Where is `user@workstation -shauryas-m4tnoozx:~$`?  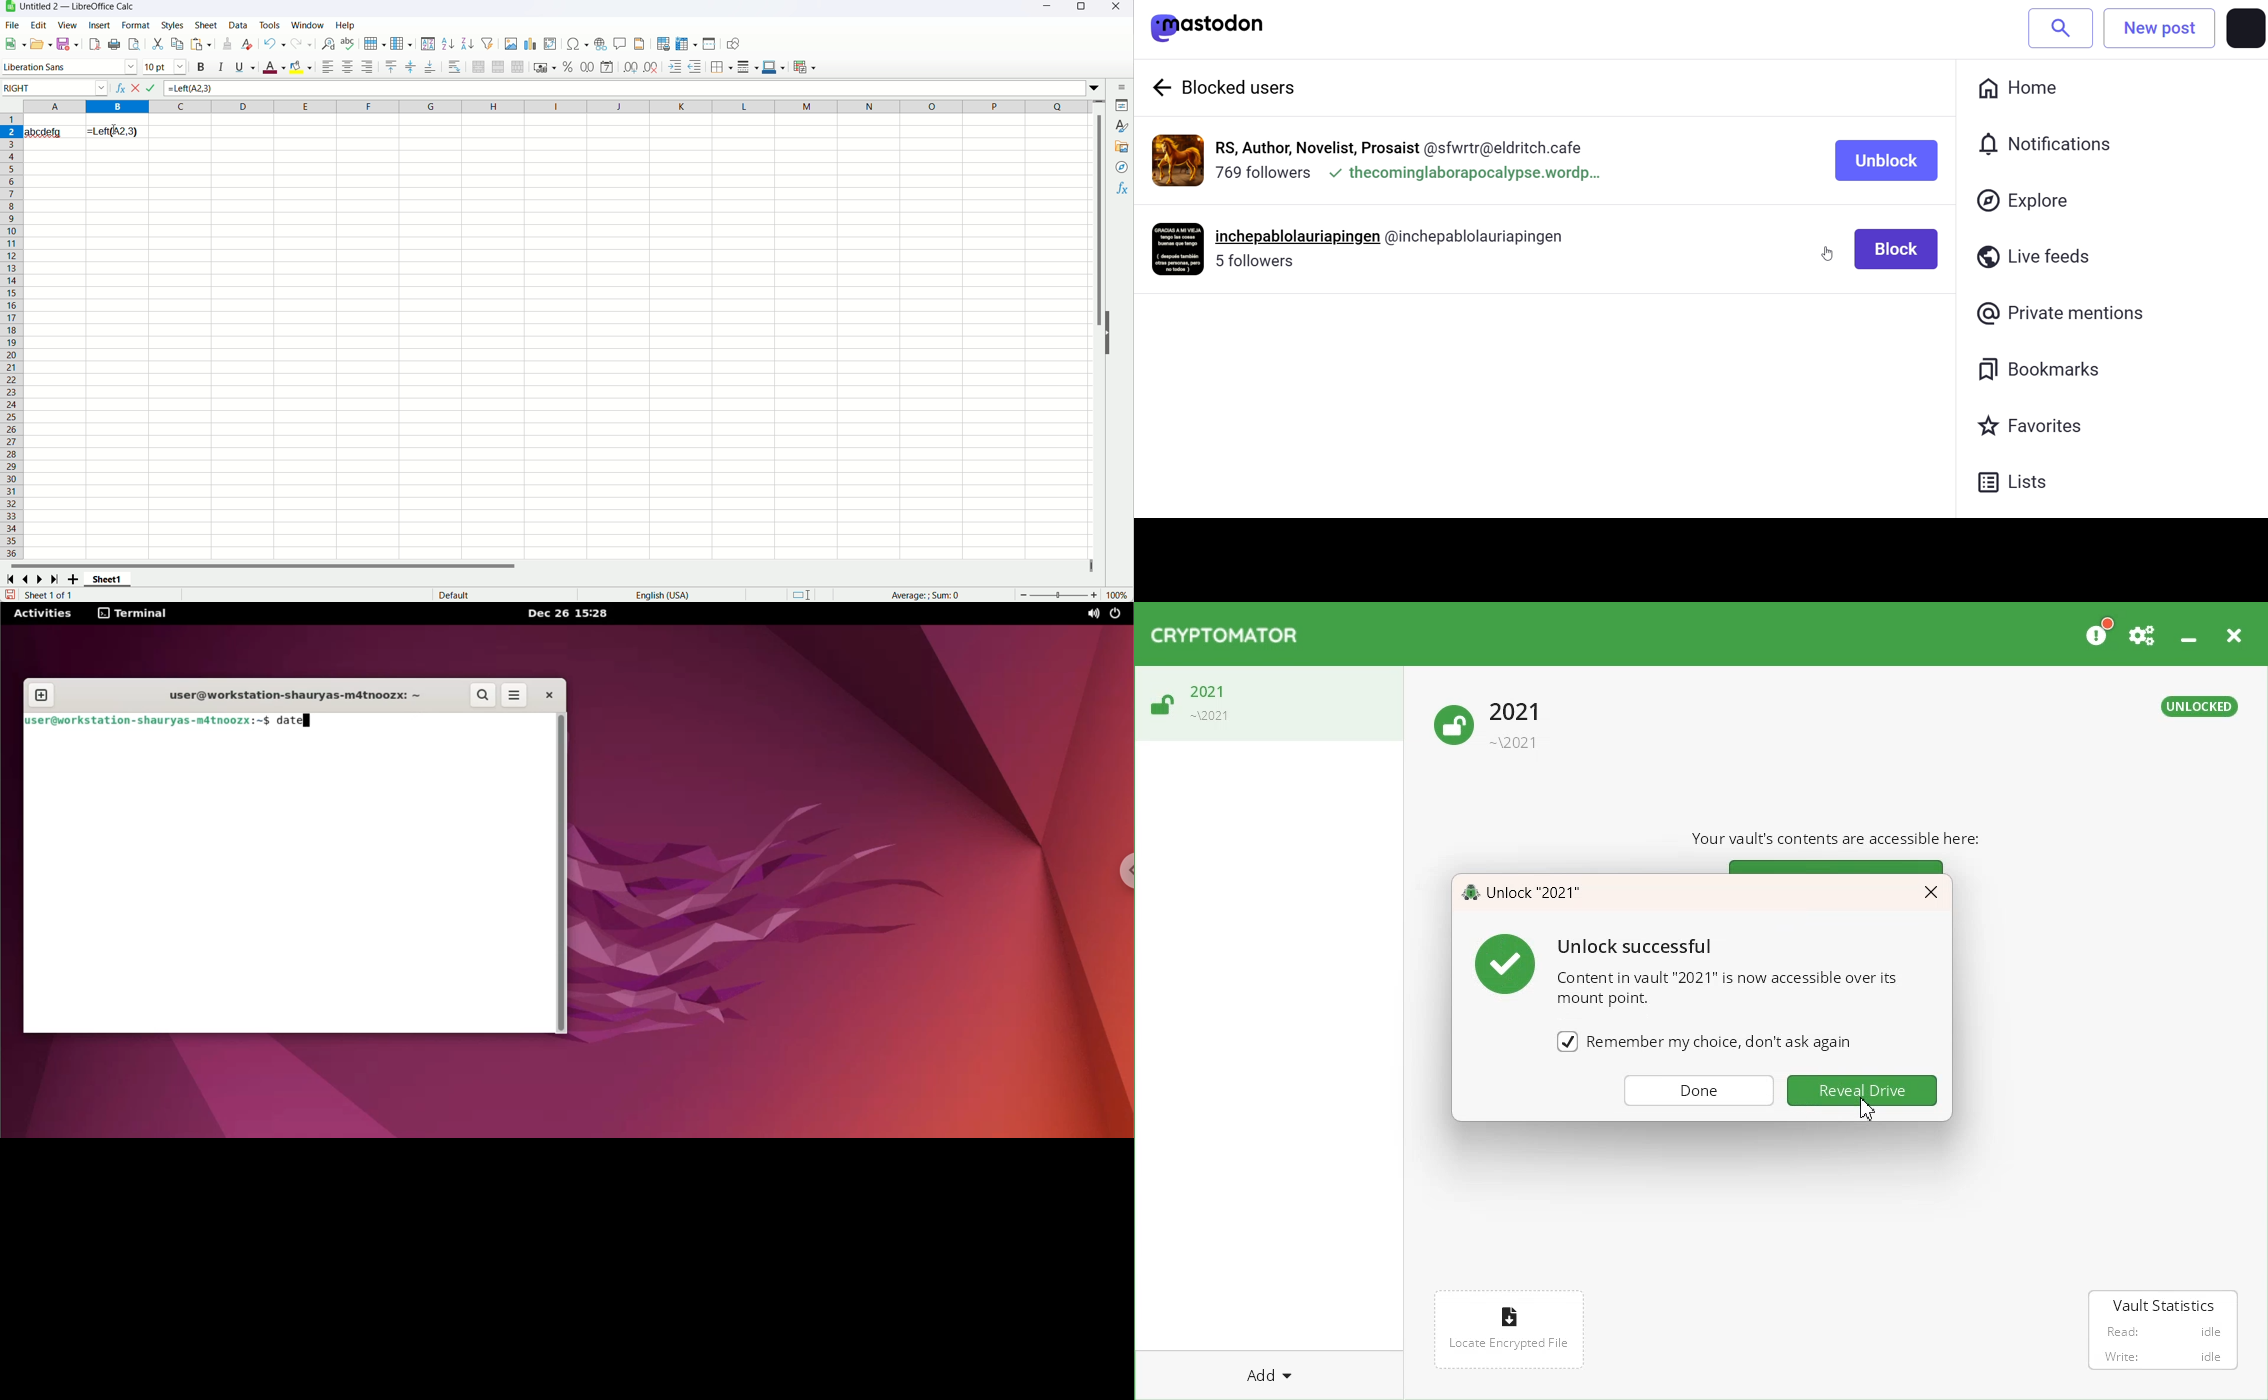 user@workstation -shauryas-m4tnoozx:~$ is located at coordinates (147, 721).